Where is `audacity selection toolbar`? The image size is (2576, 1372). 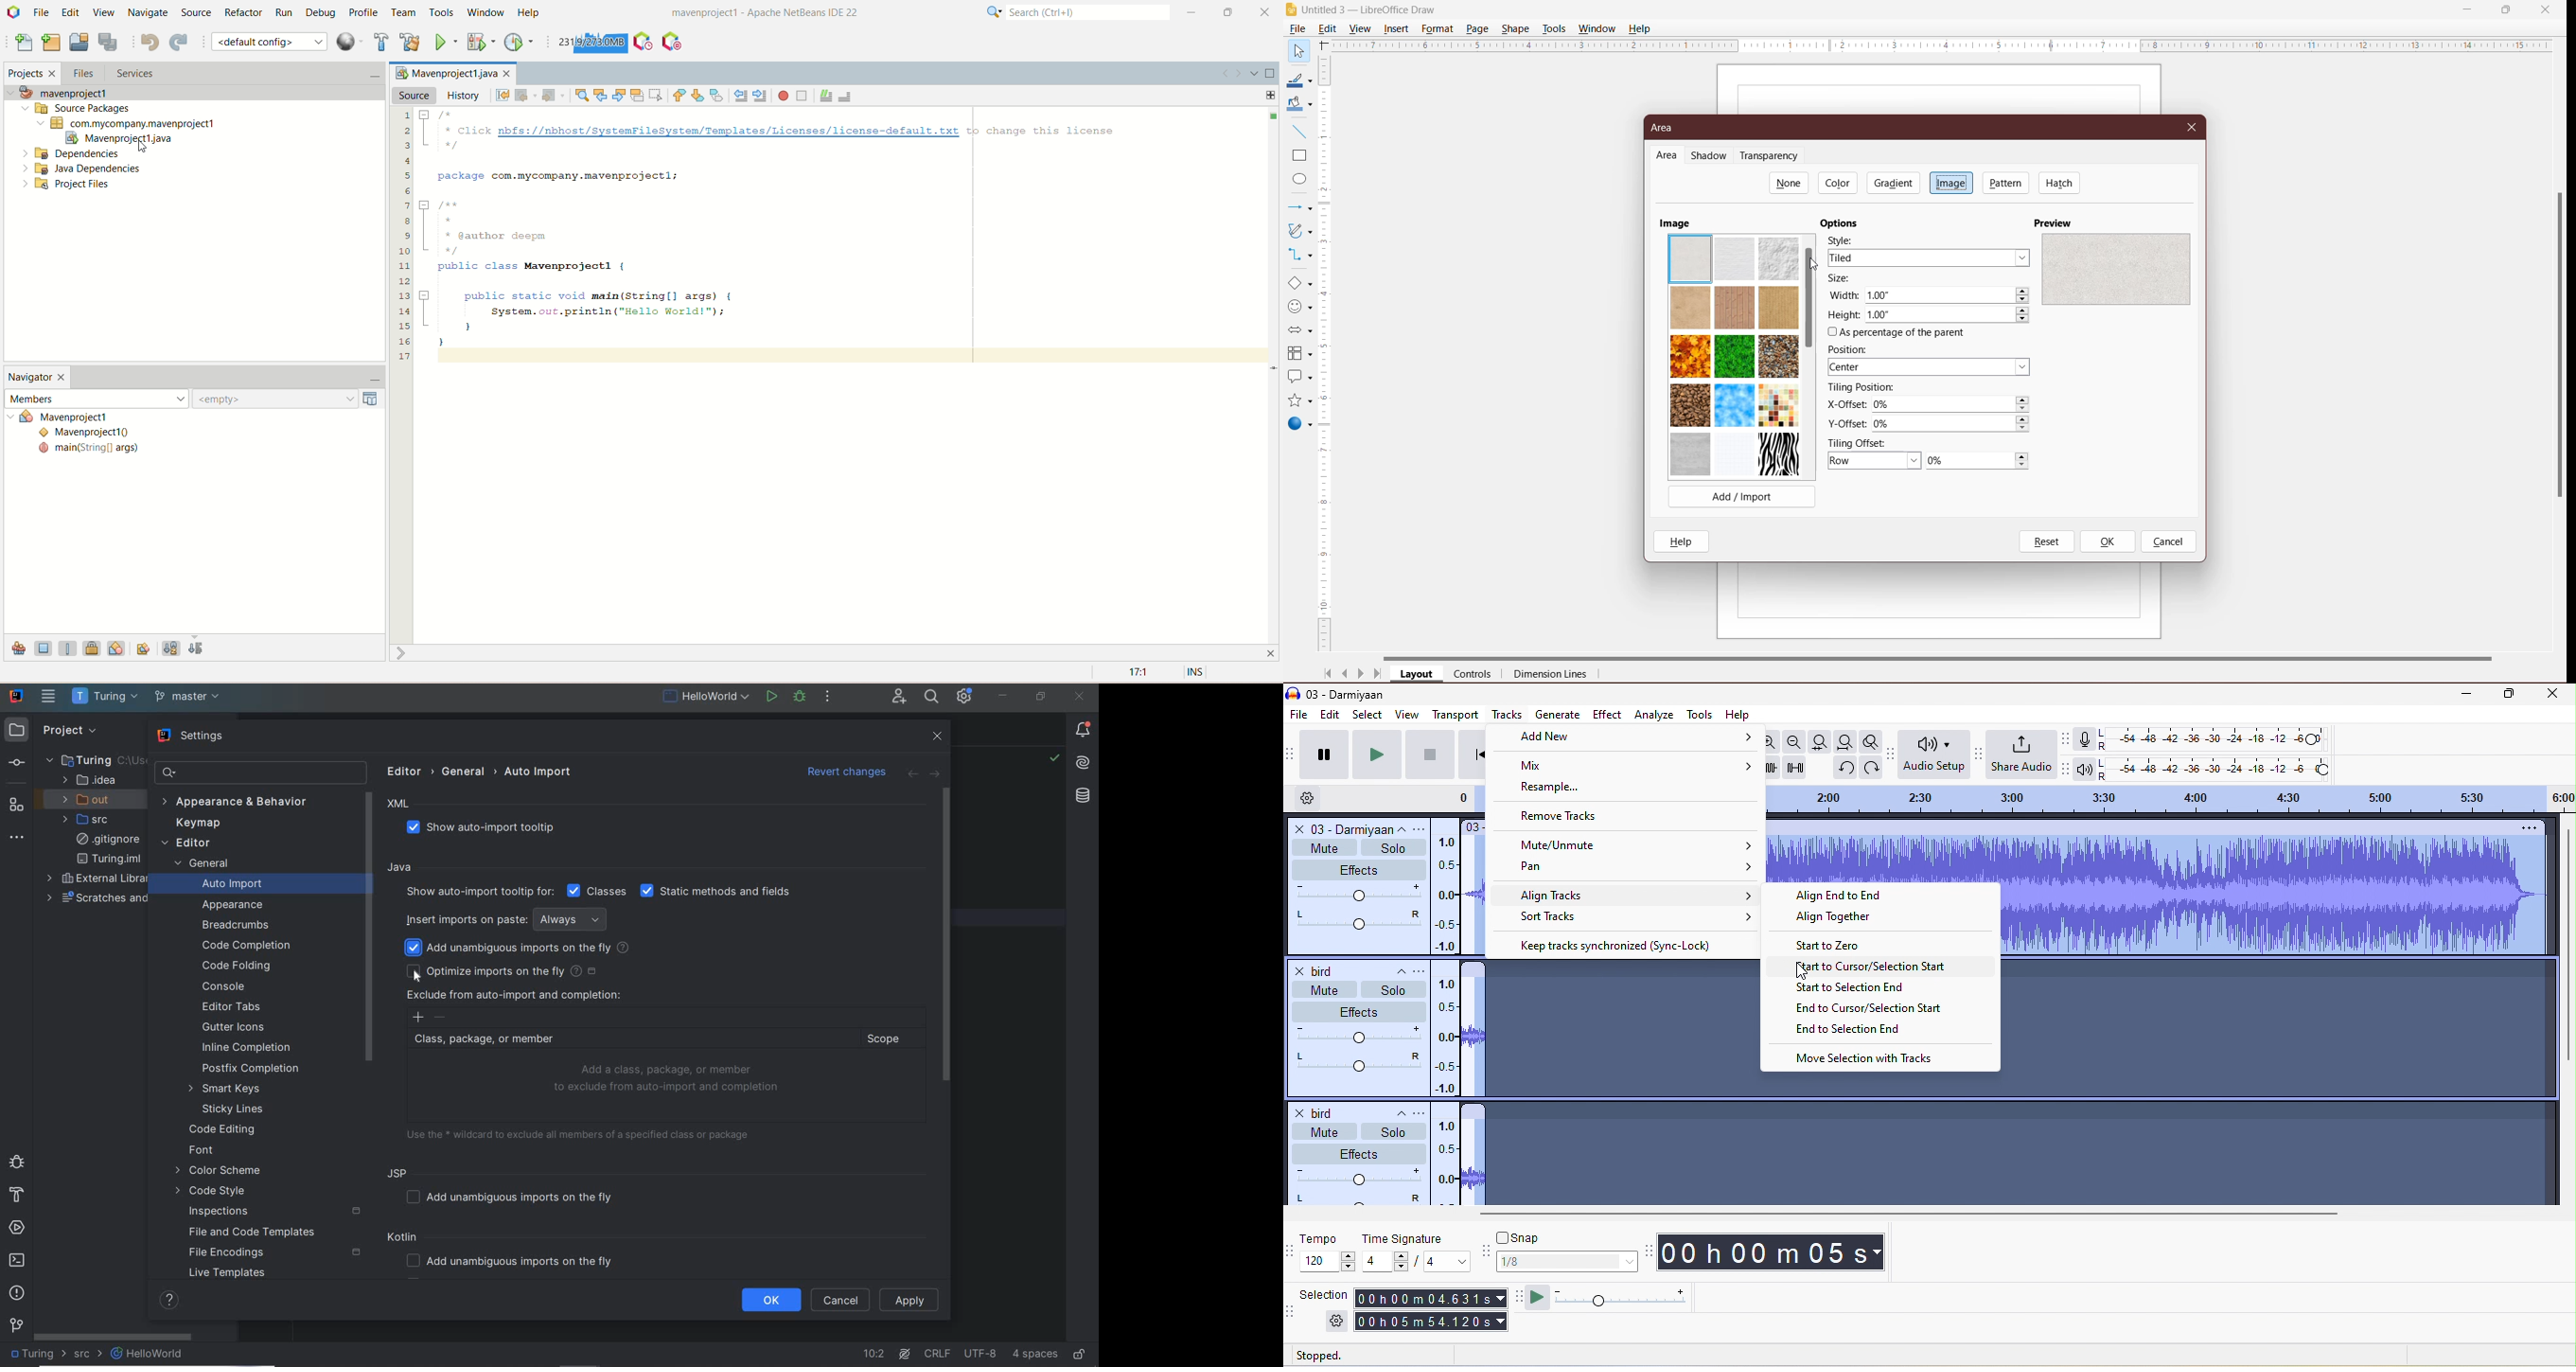
audacity selection toolbar is located at coordinates (1292, 1316).